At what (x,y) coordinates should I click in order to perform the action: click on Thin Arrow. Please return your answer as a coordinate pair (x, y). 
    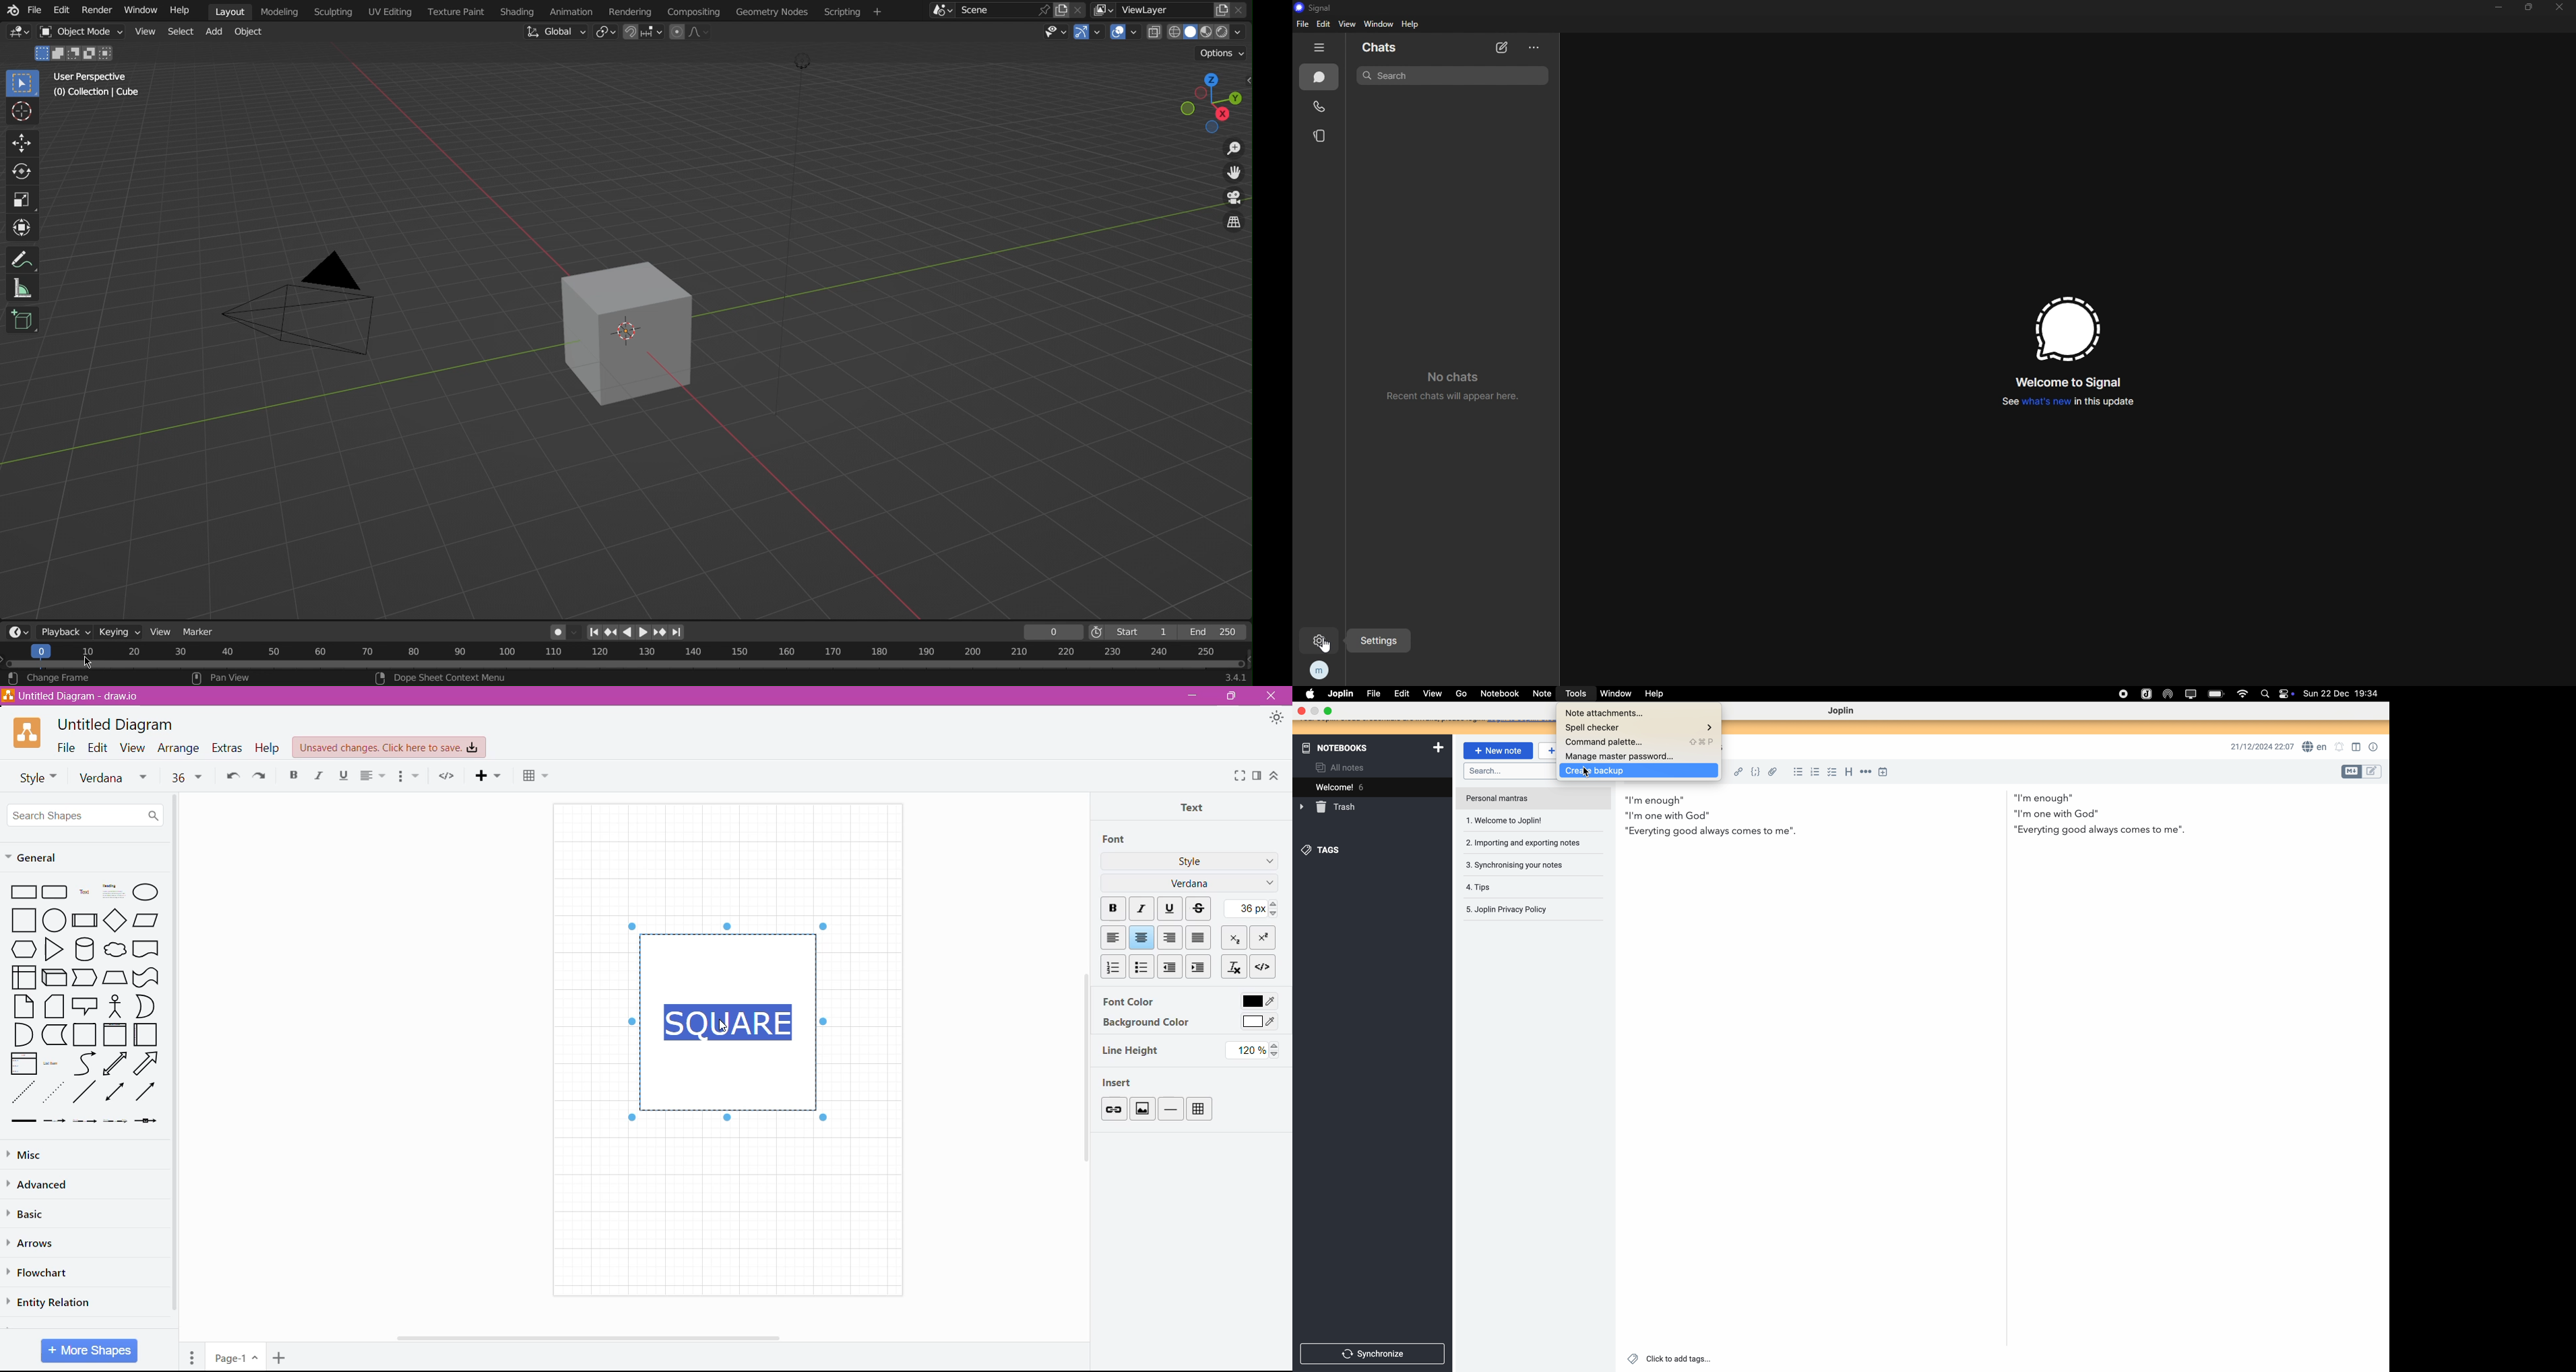
    Looking at the image, I should click on (84, 1122).